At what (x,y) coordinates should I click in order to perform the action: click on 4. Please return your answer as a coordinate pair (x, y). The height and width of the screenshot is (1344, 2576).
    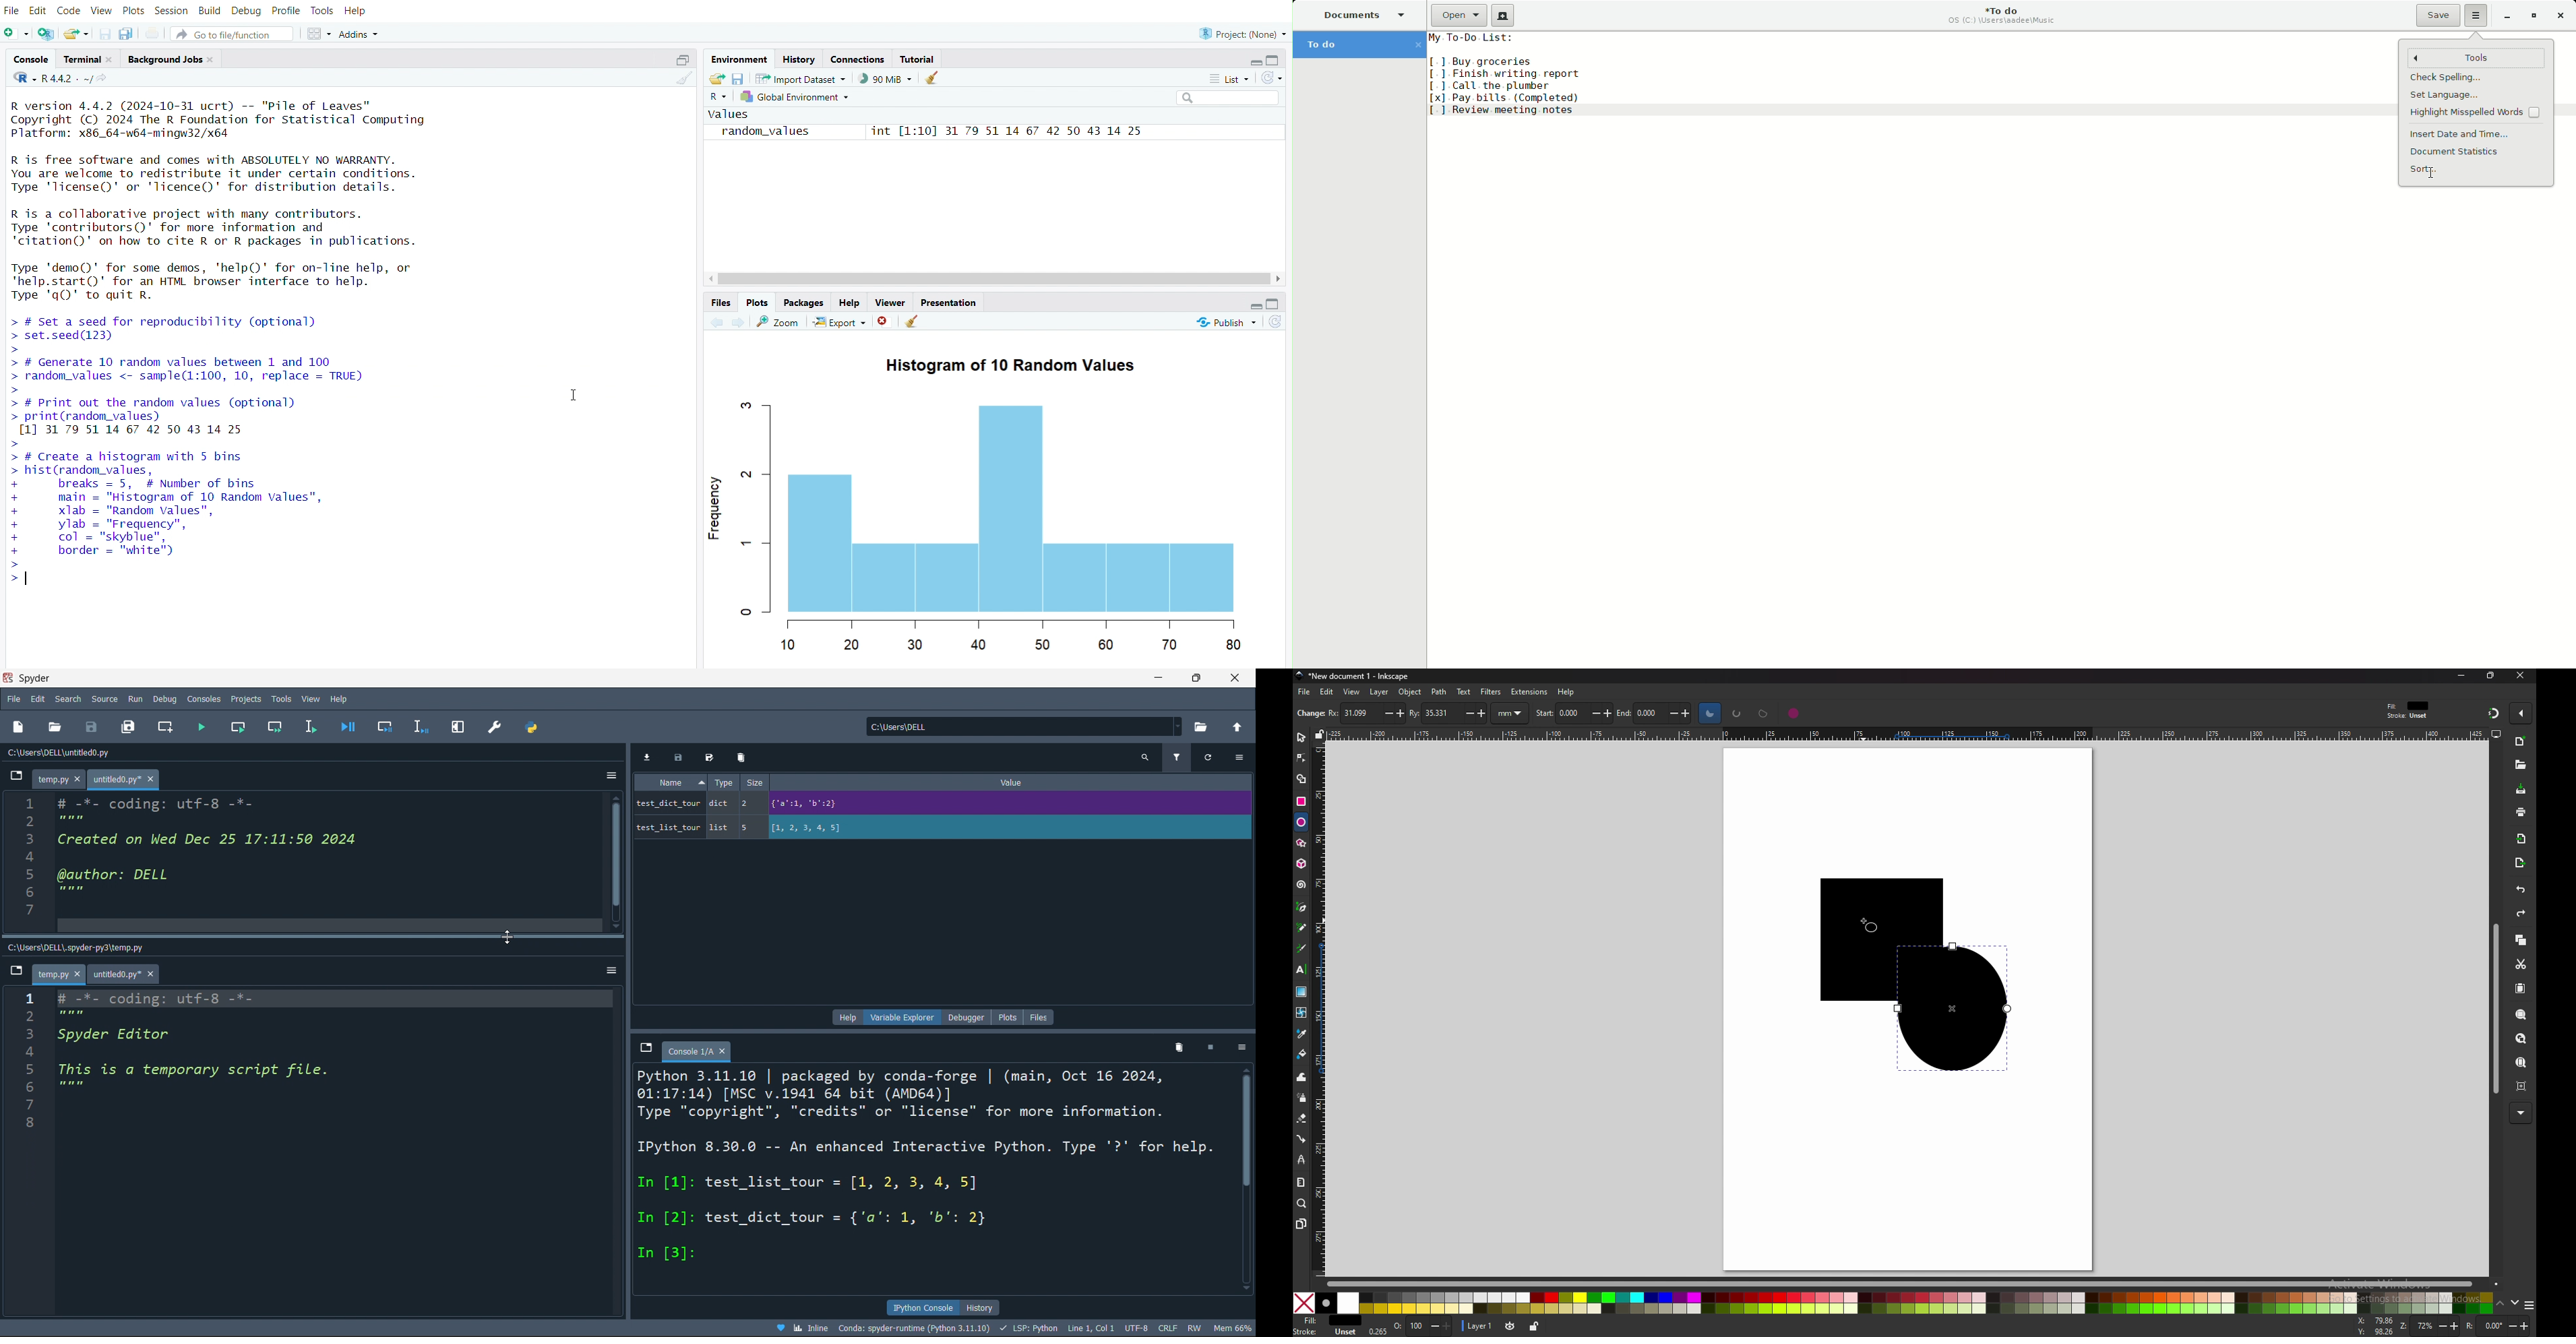
    Looking at the image, I should click on (73, 1054).